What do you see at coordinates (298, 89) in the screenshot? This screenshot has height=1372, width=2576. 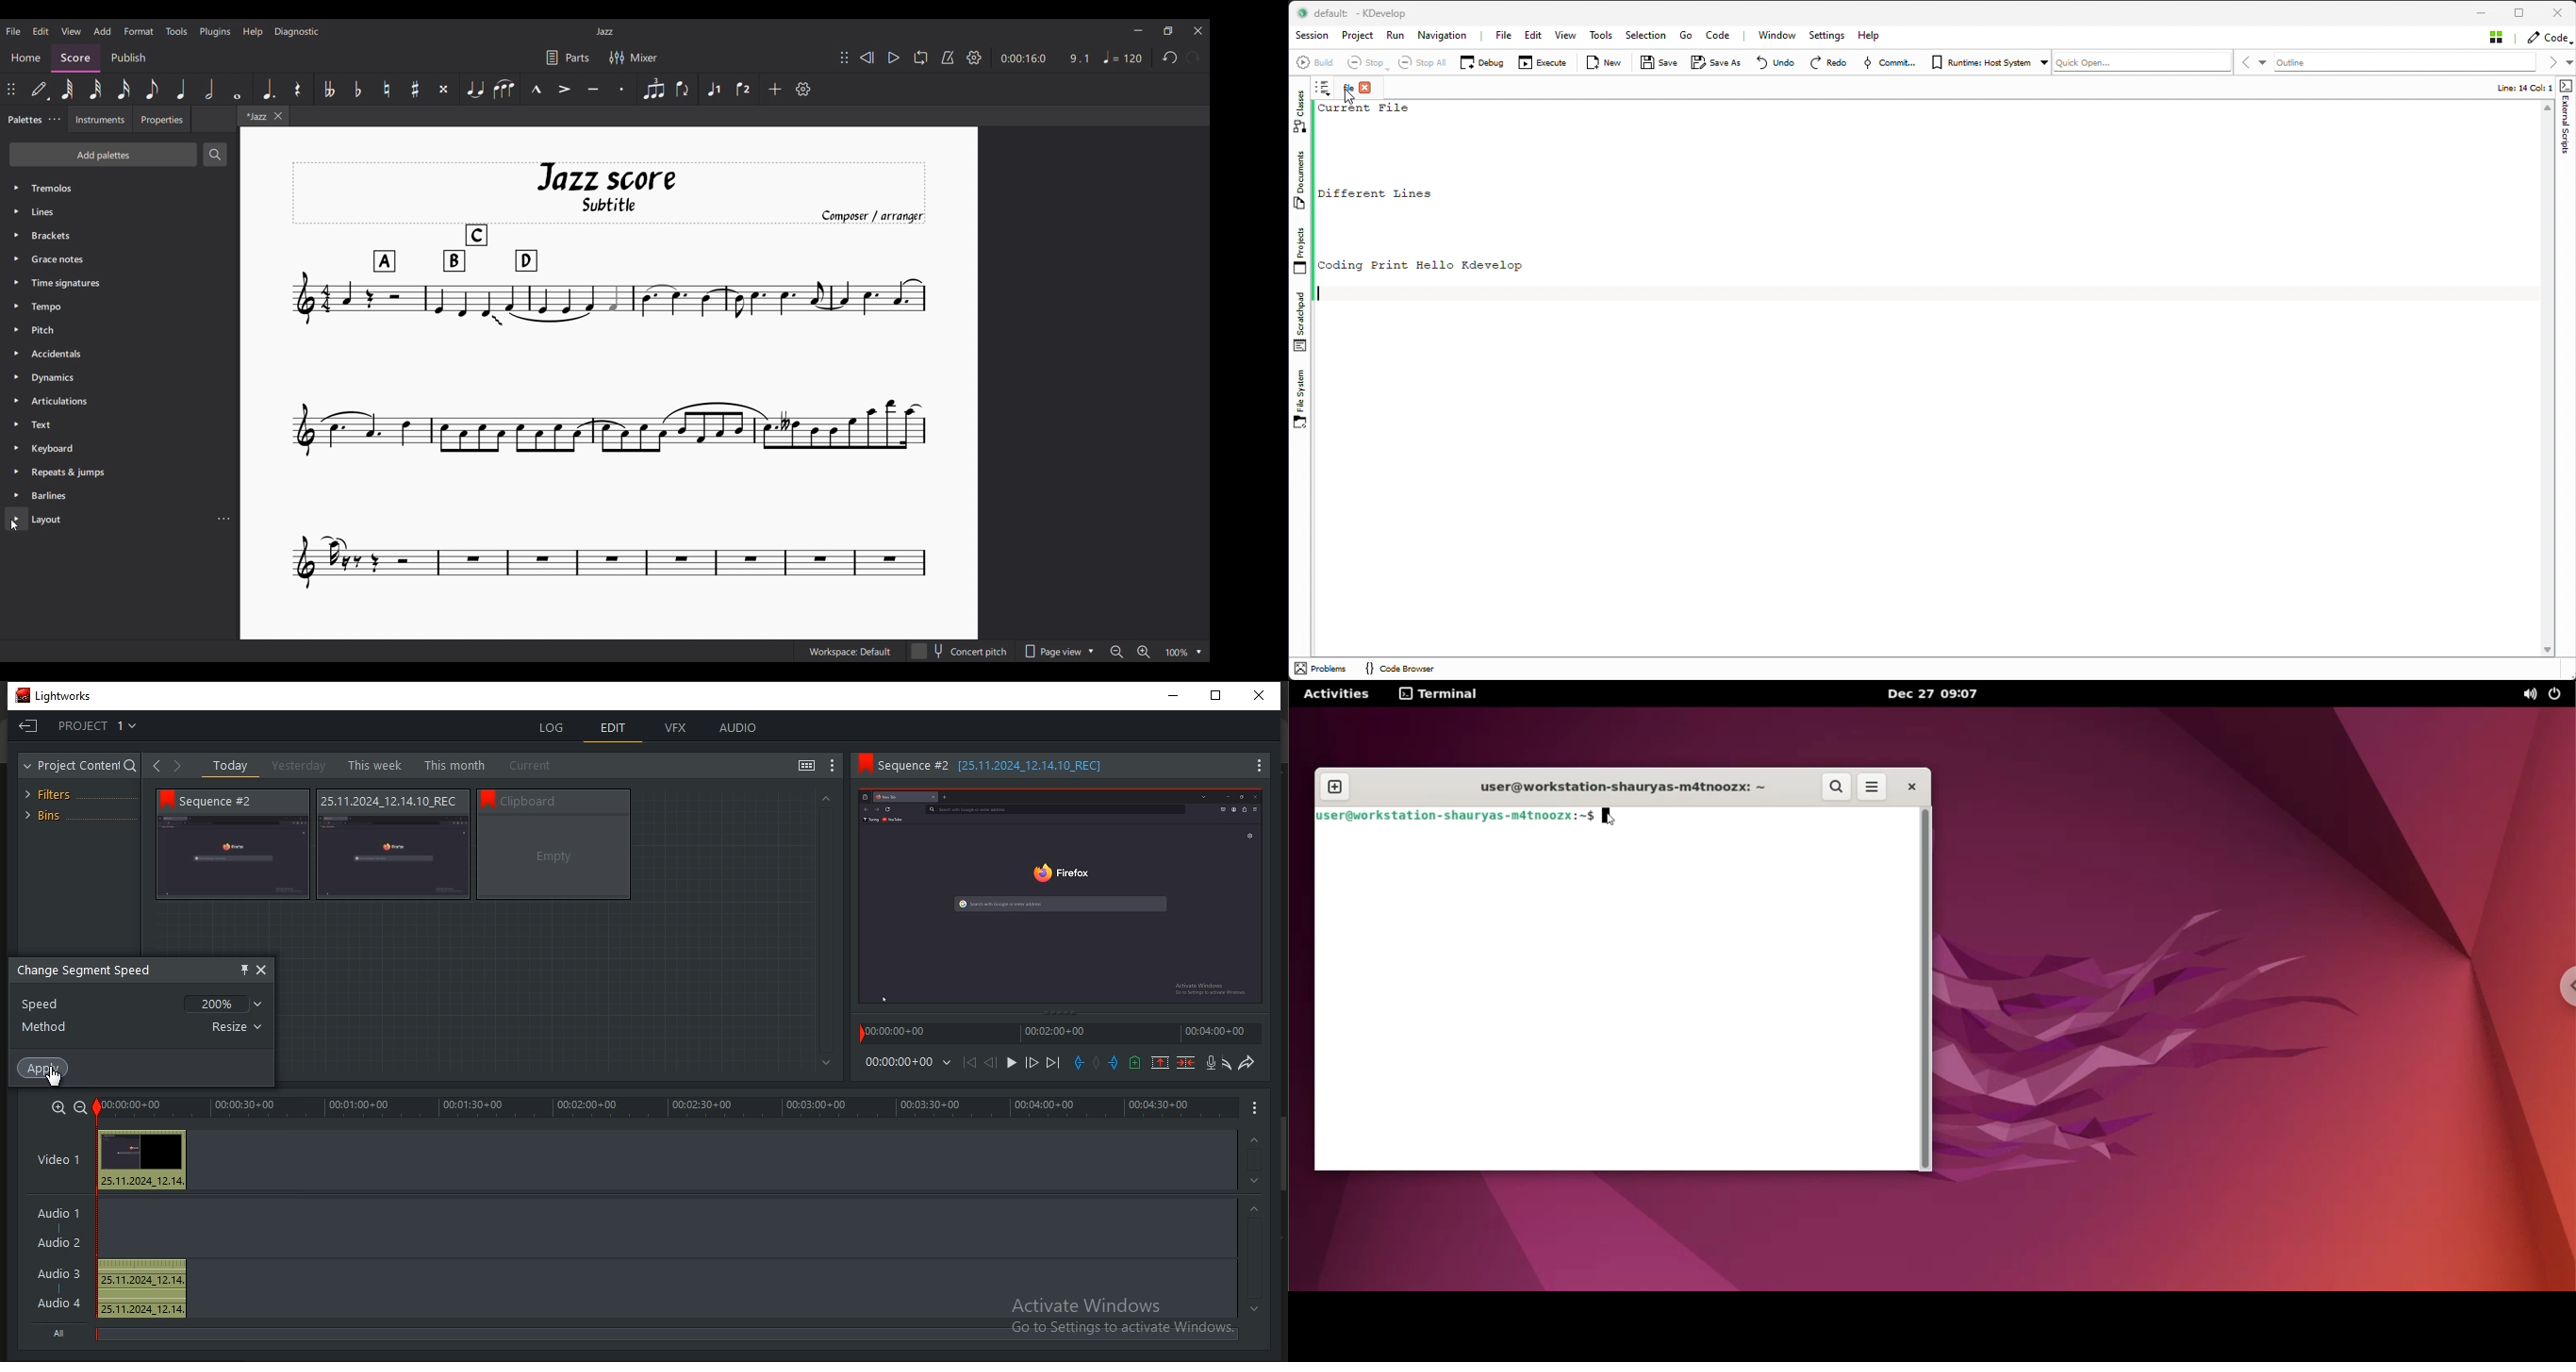 I see `Rest` at bounding box center [298, 89].